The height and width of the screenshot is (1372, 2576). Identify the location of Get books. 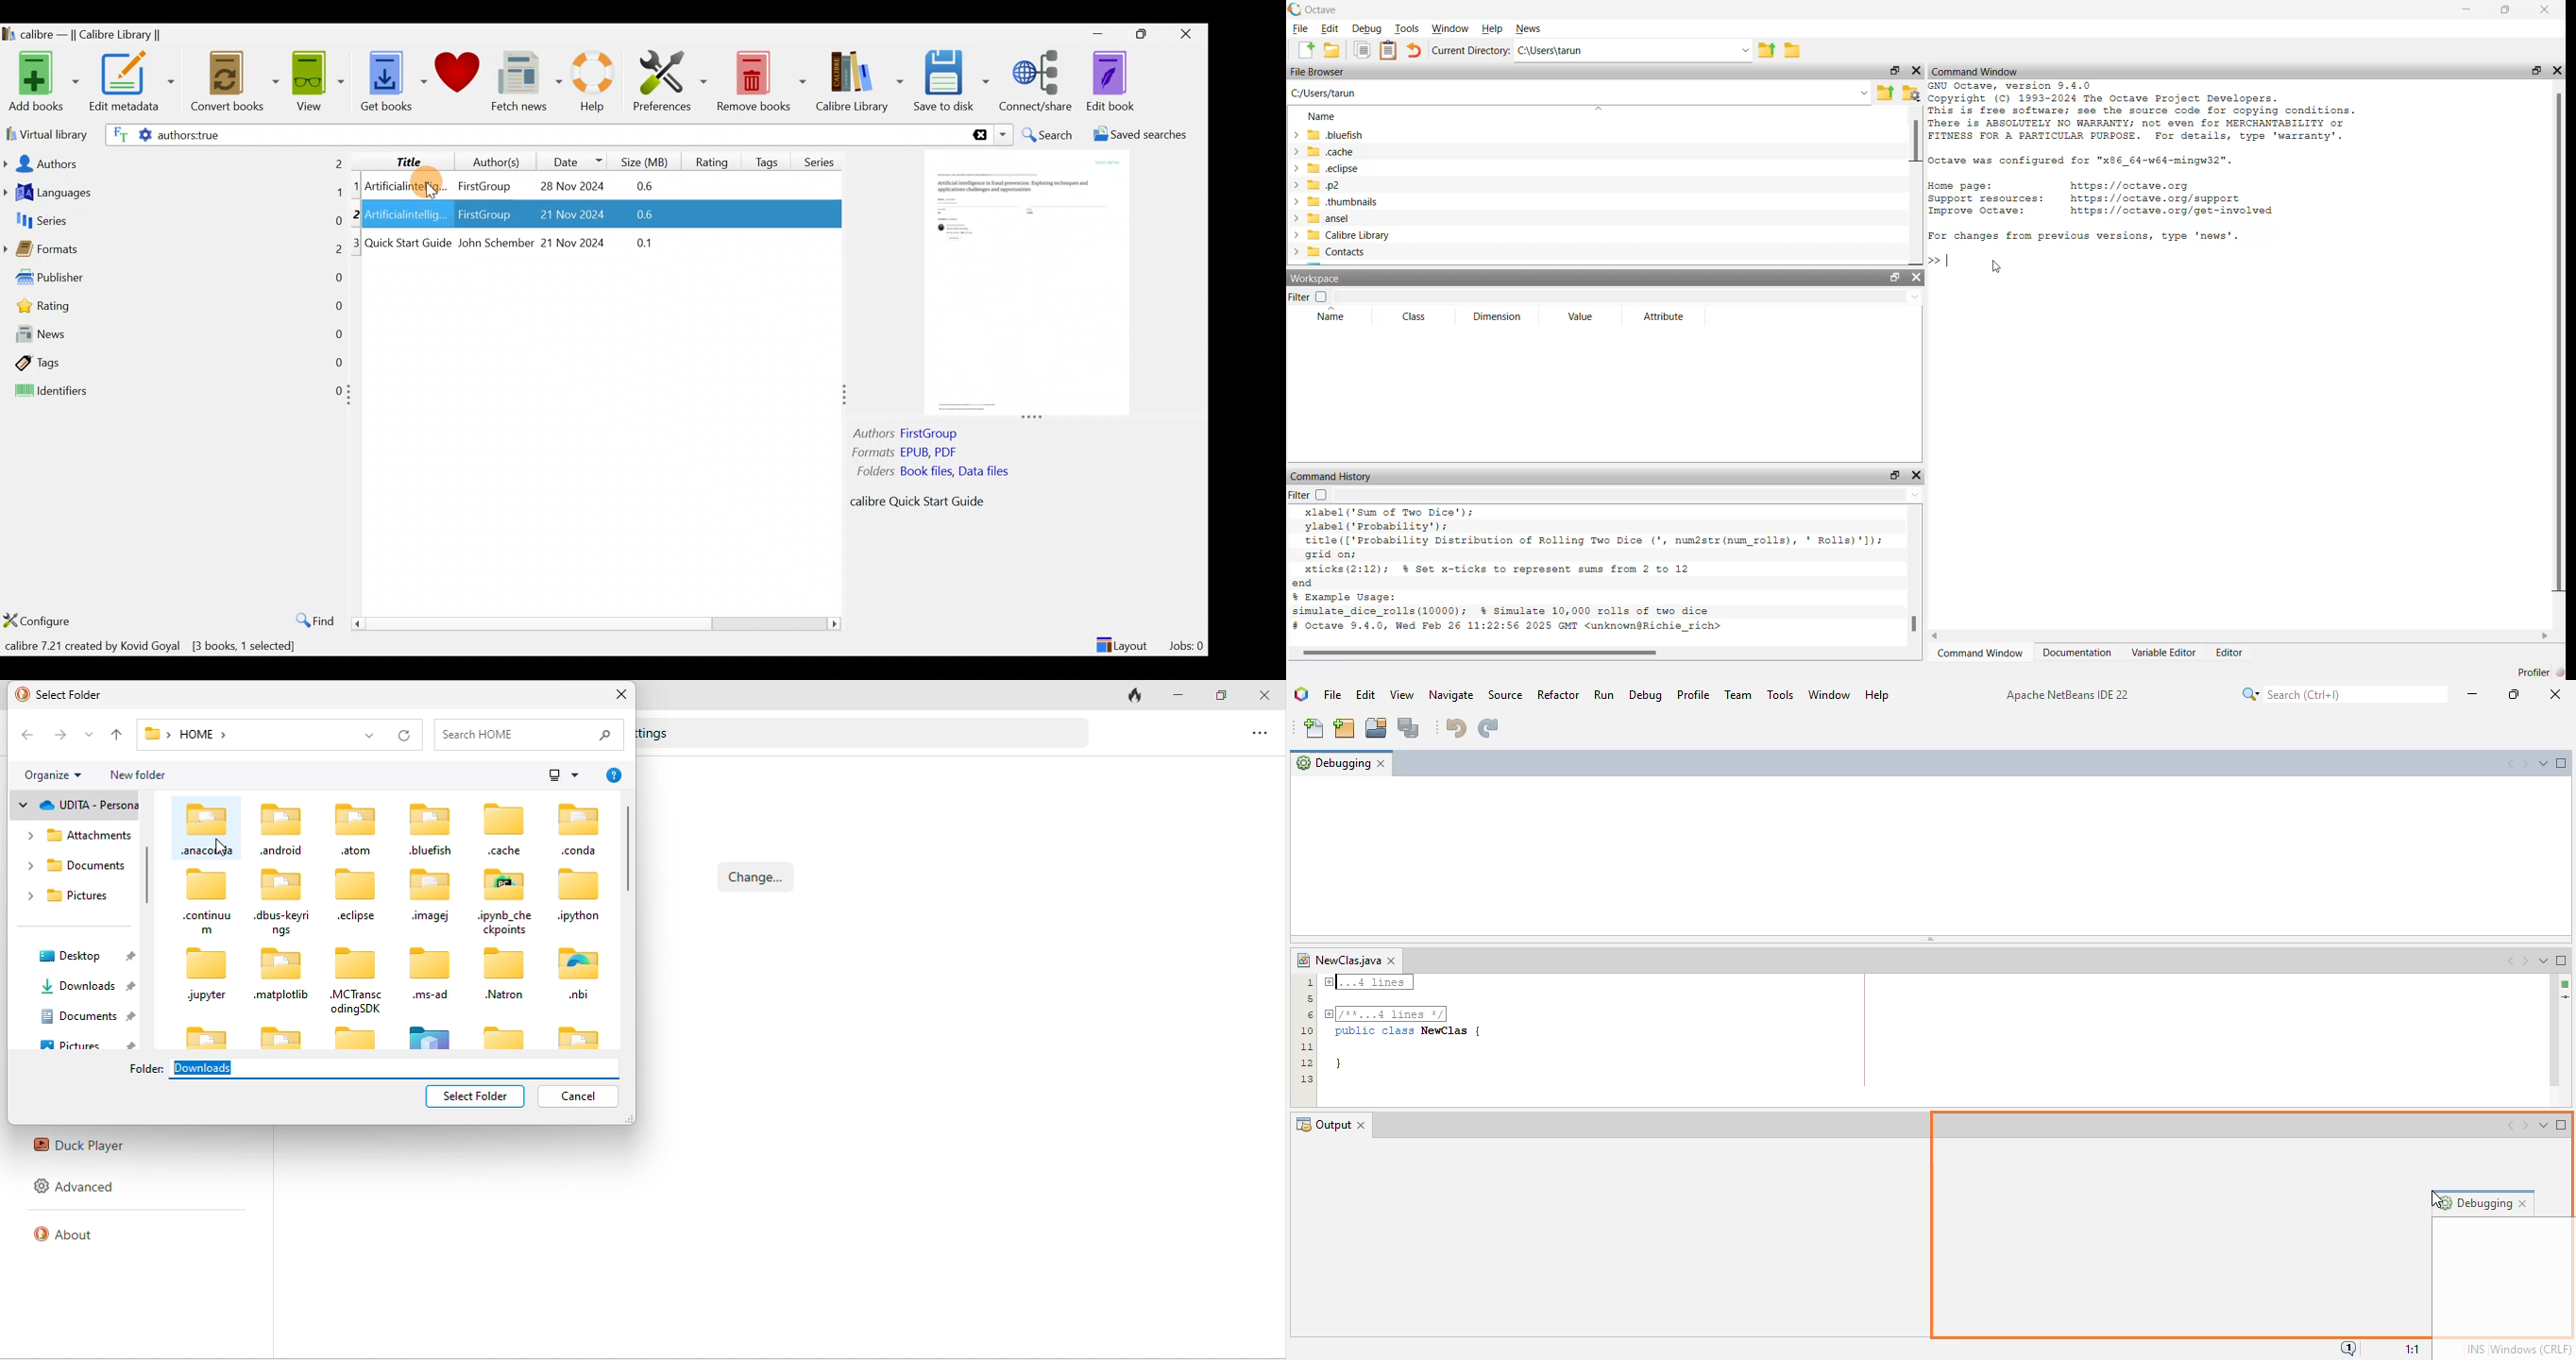
(392, 80).